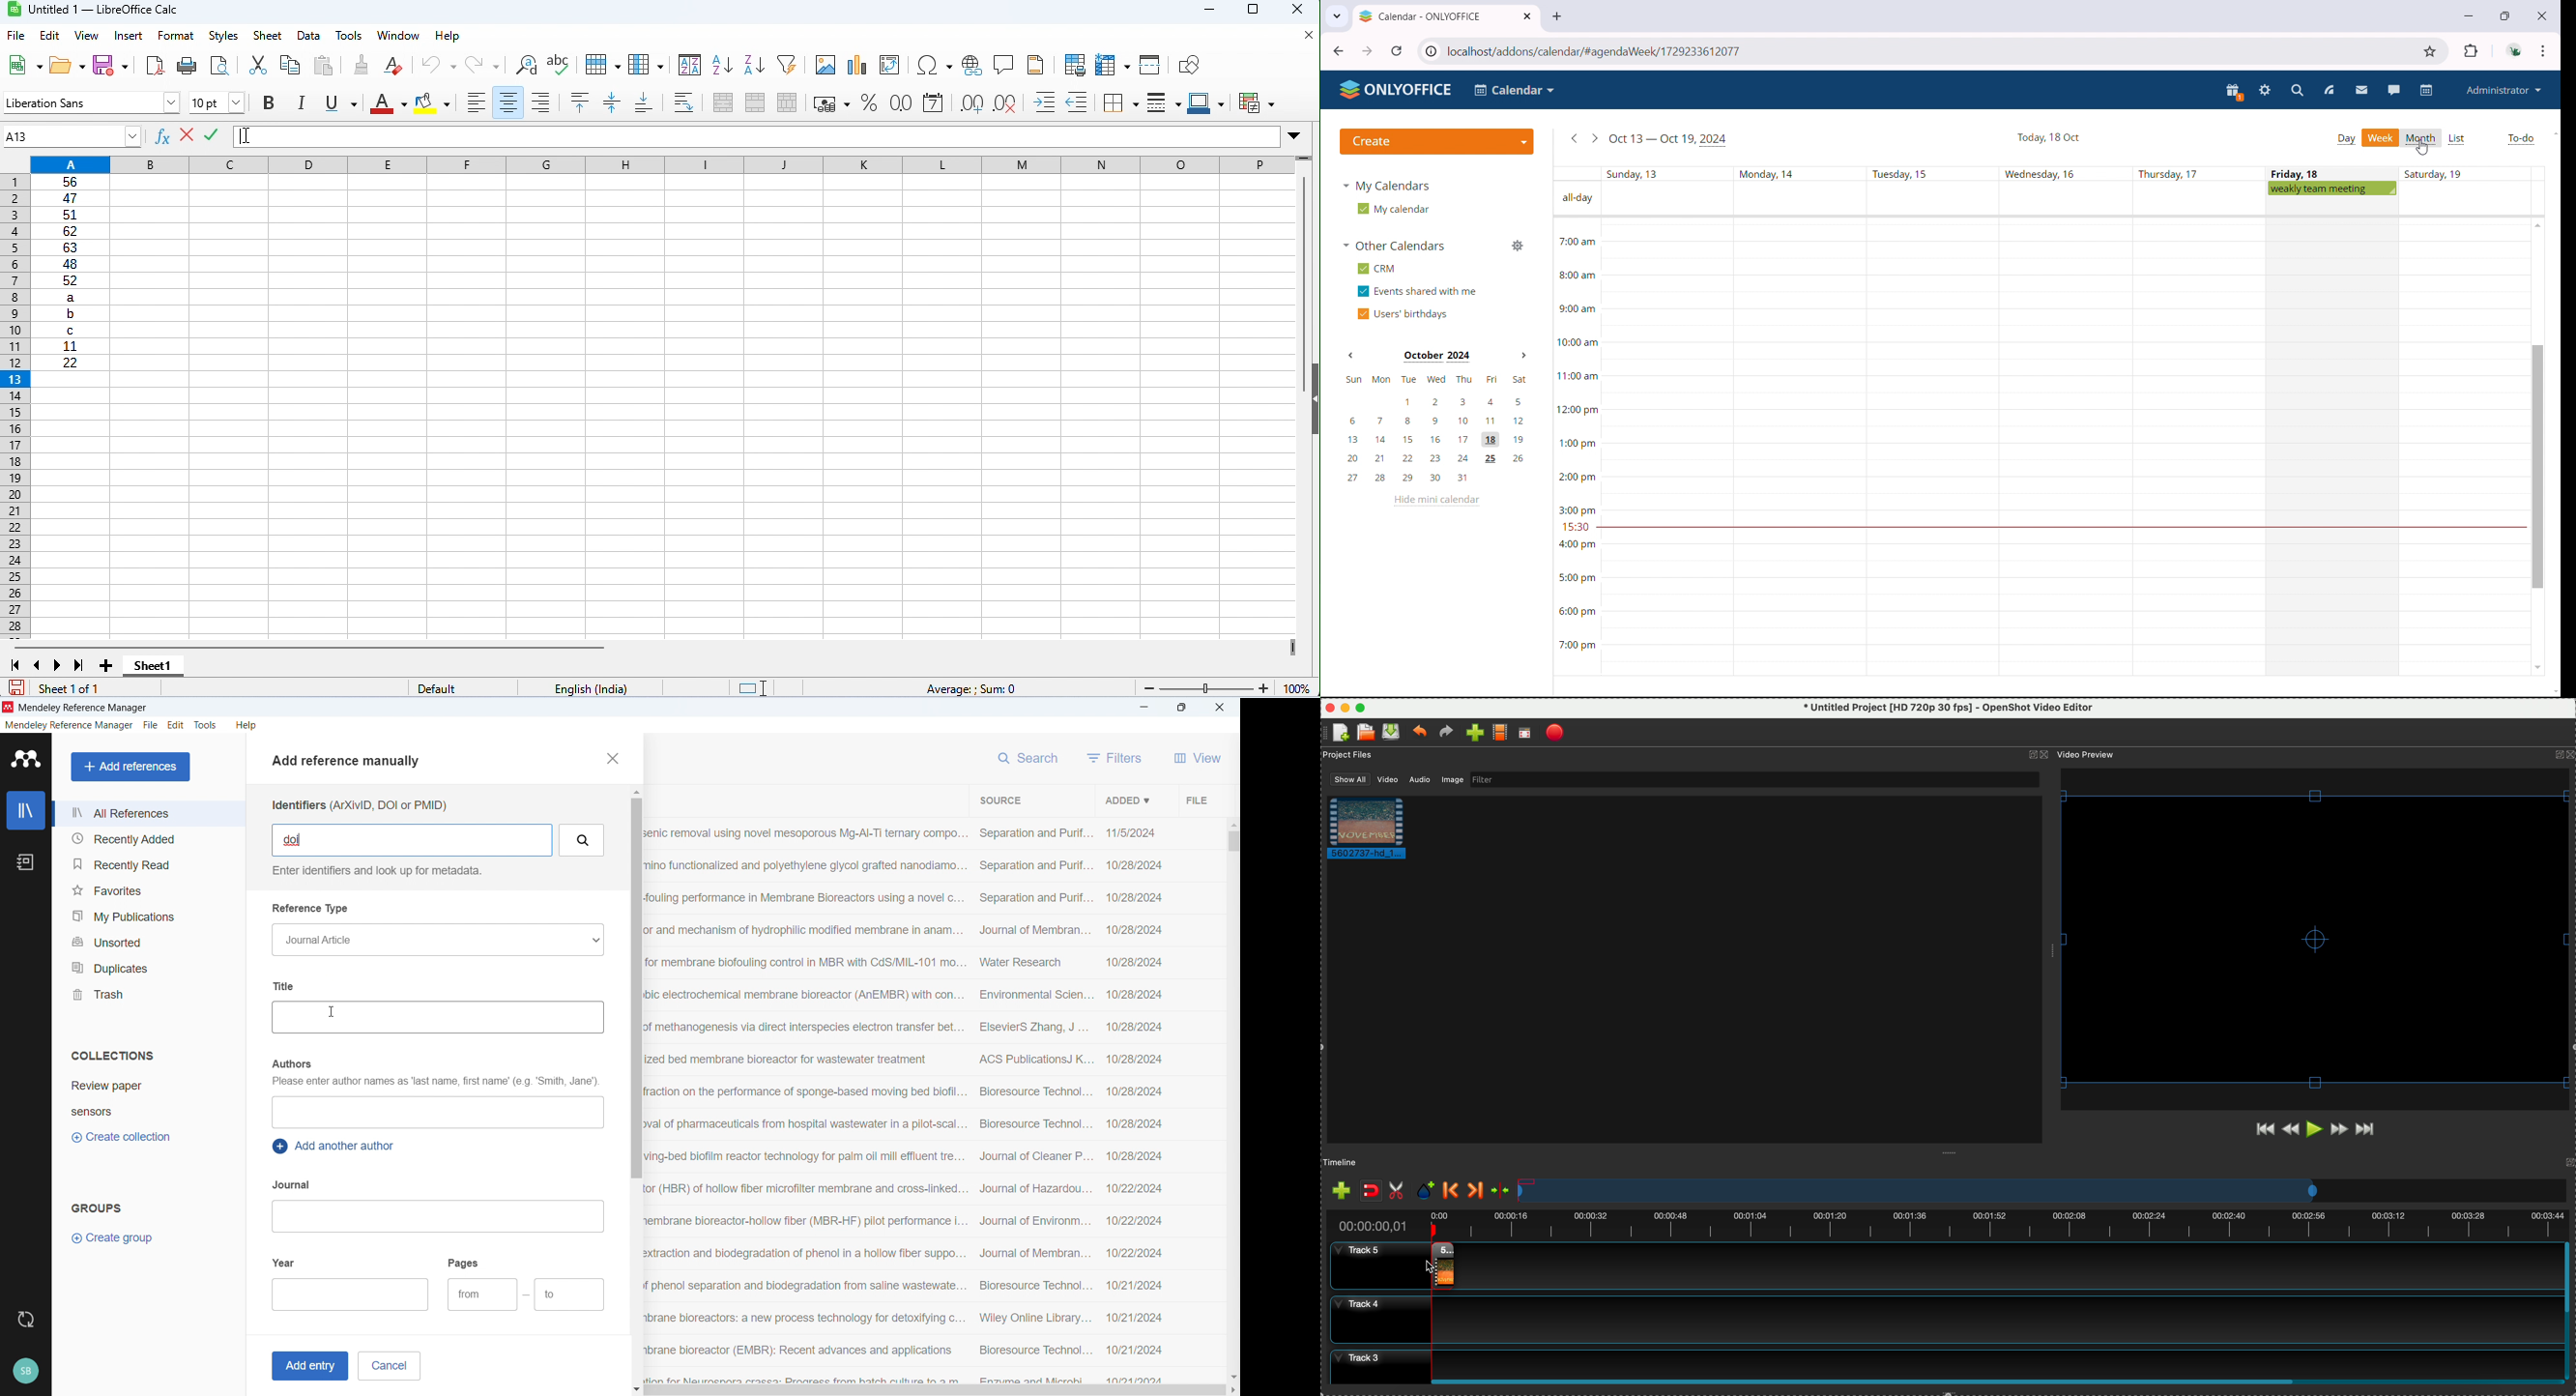 The image size is (2576, 1400). I want to click on Add year of publication , so click(352, 1295).